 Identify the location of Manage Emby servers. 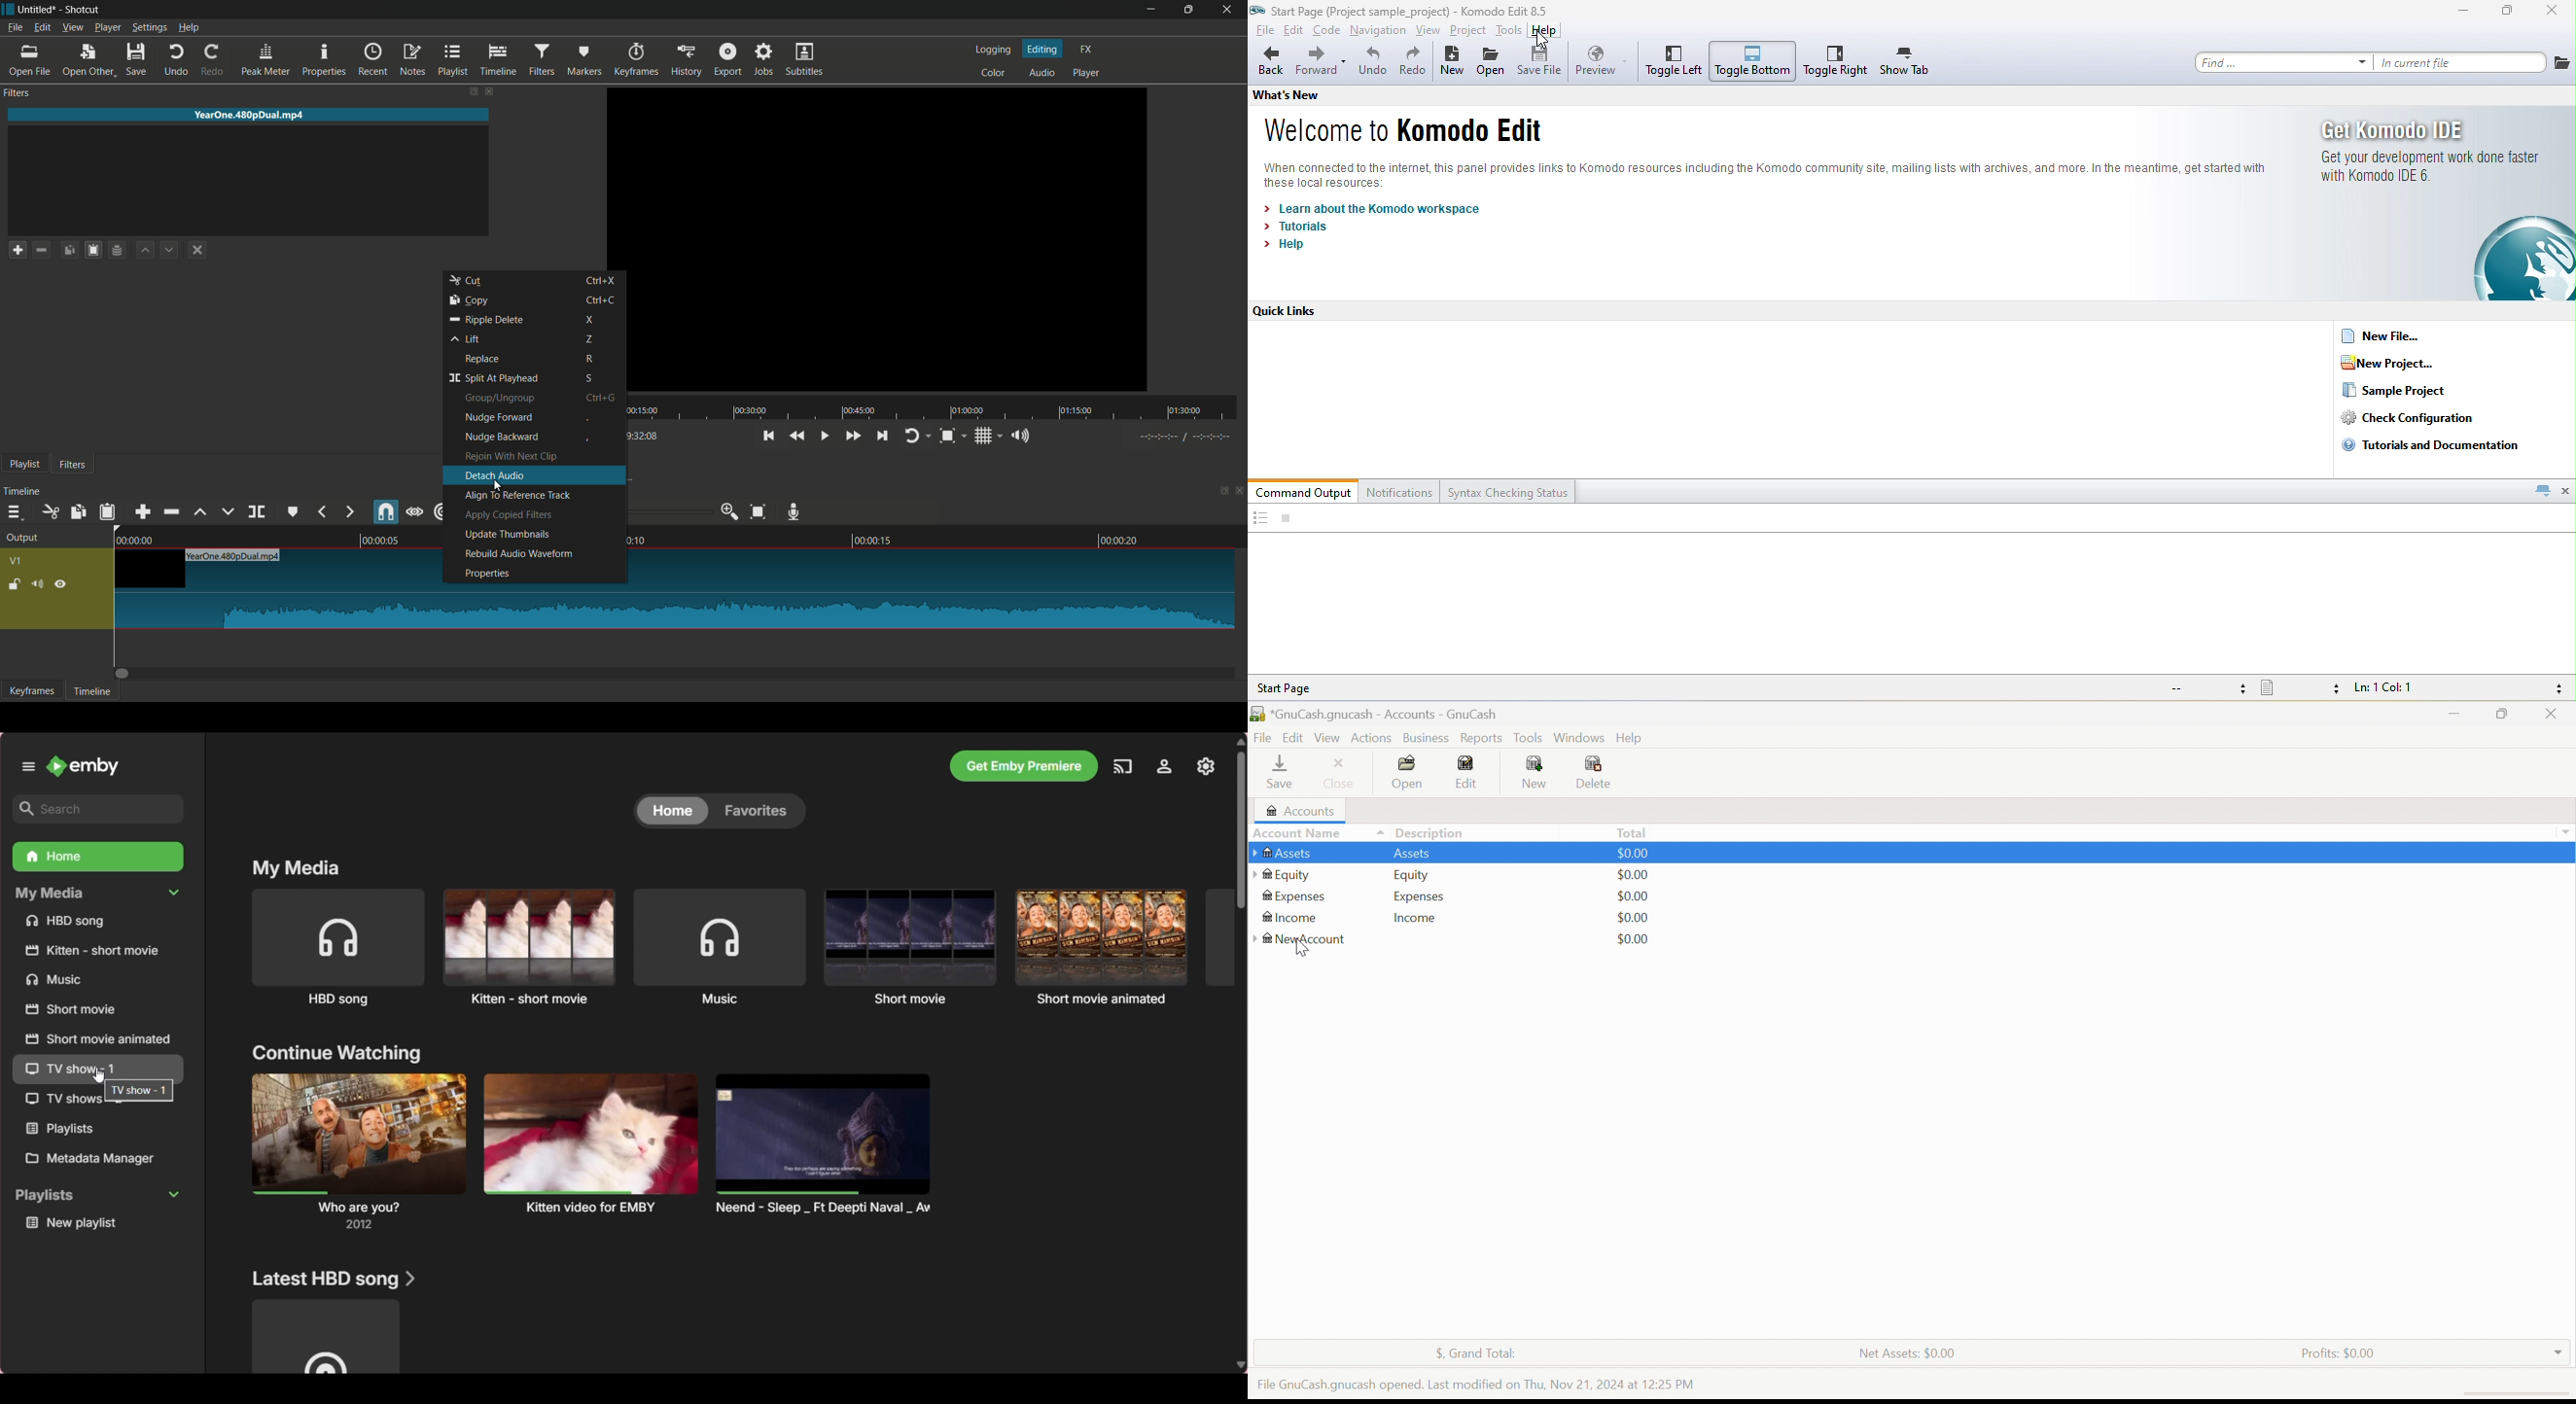
(1206, 766).